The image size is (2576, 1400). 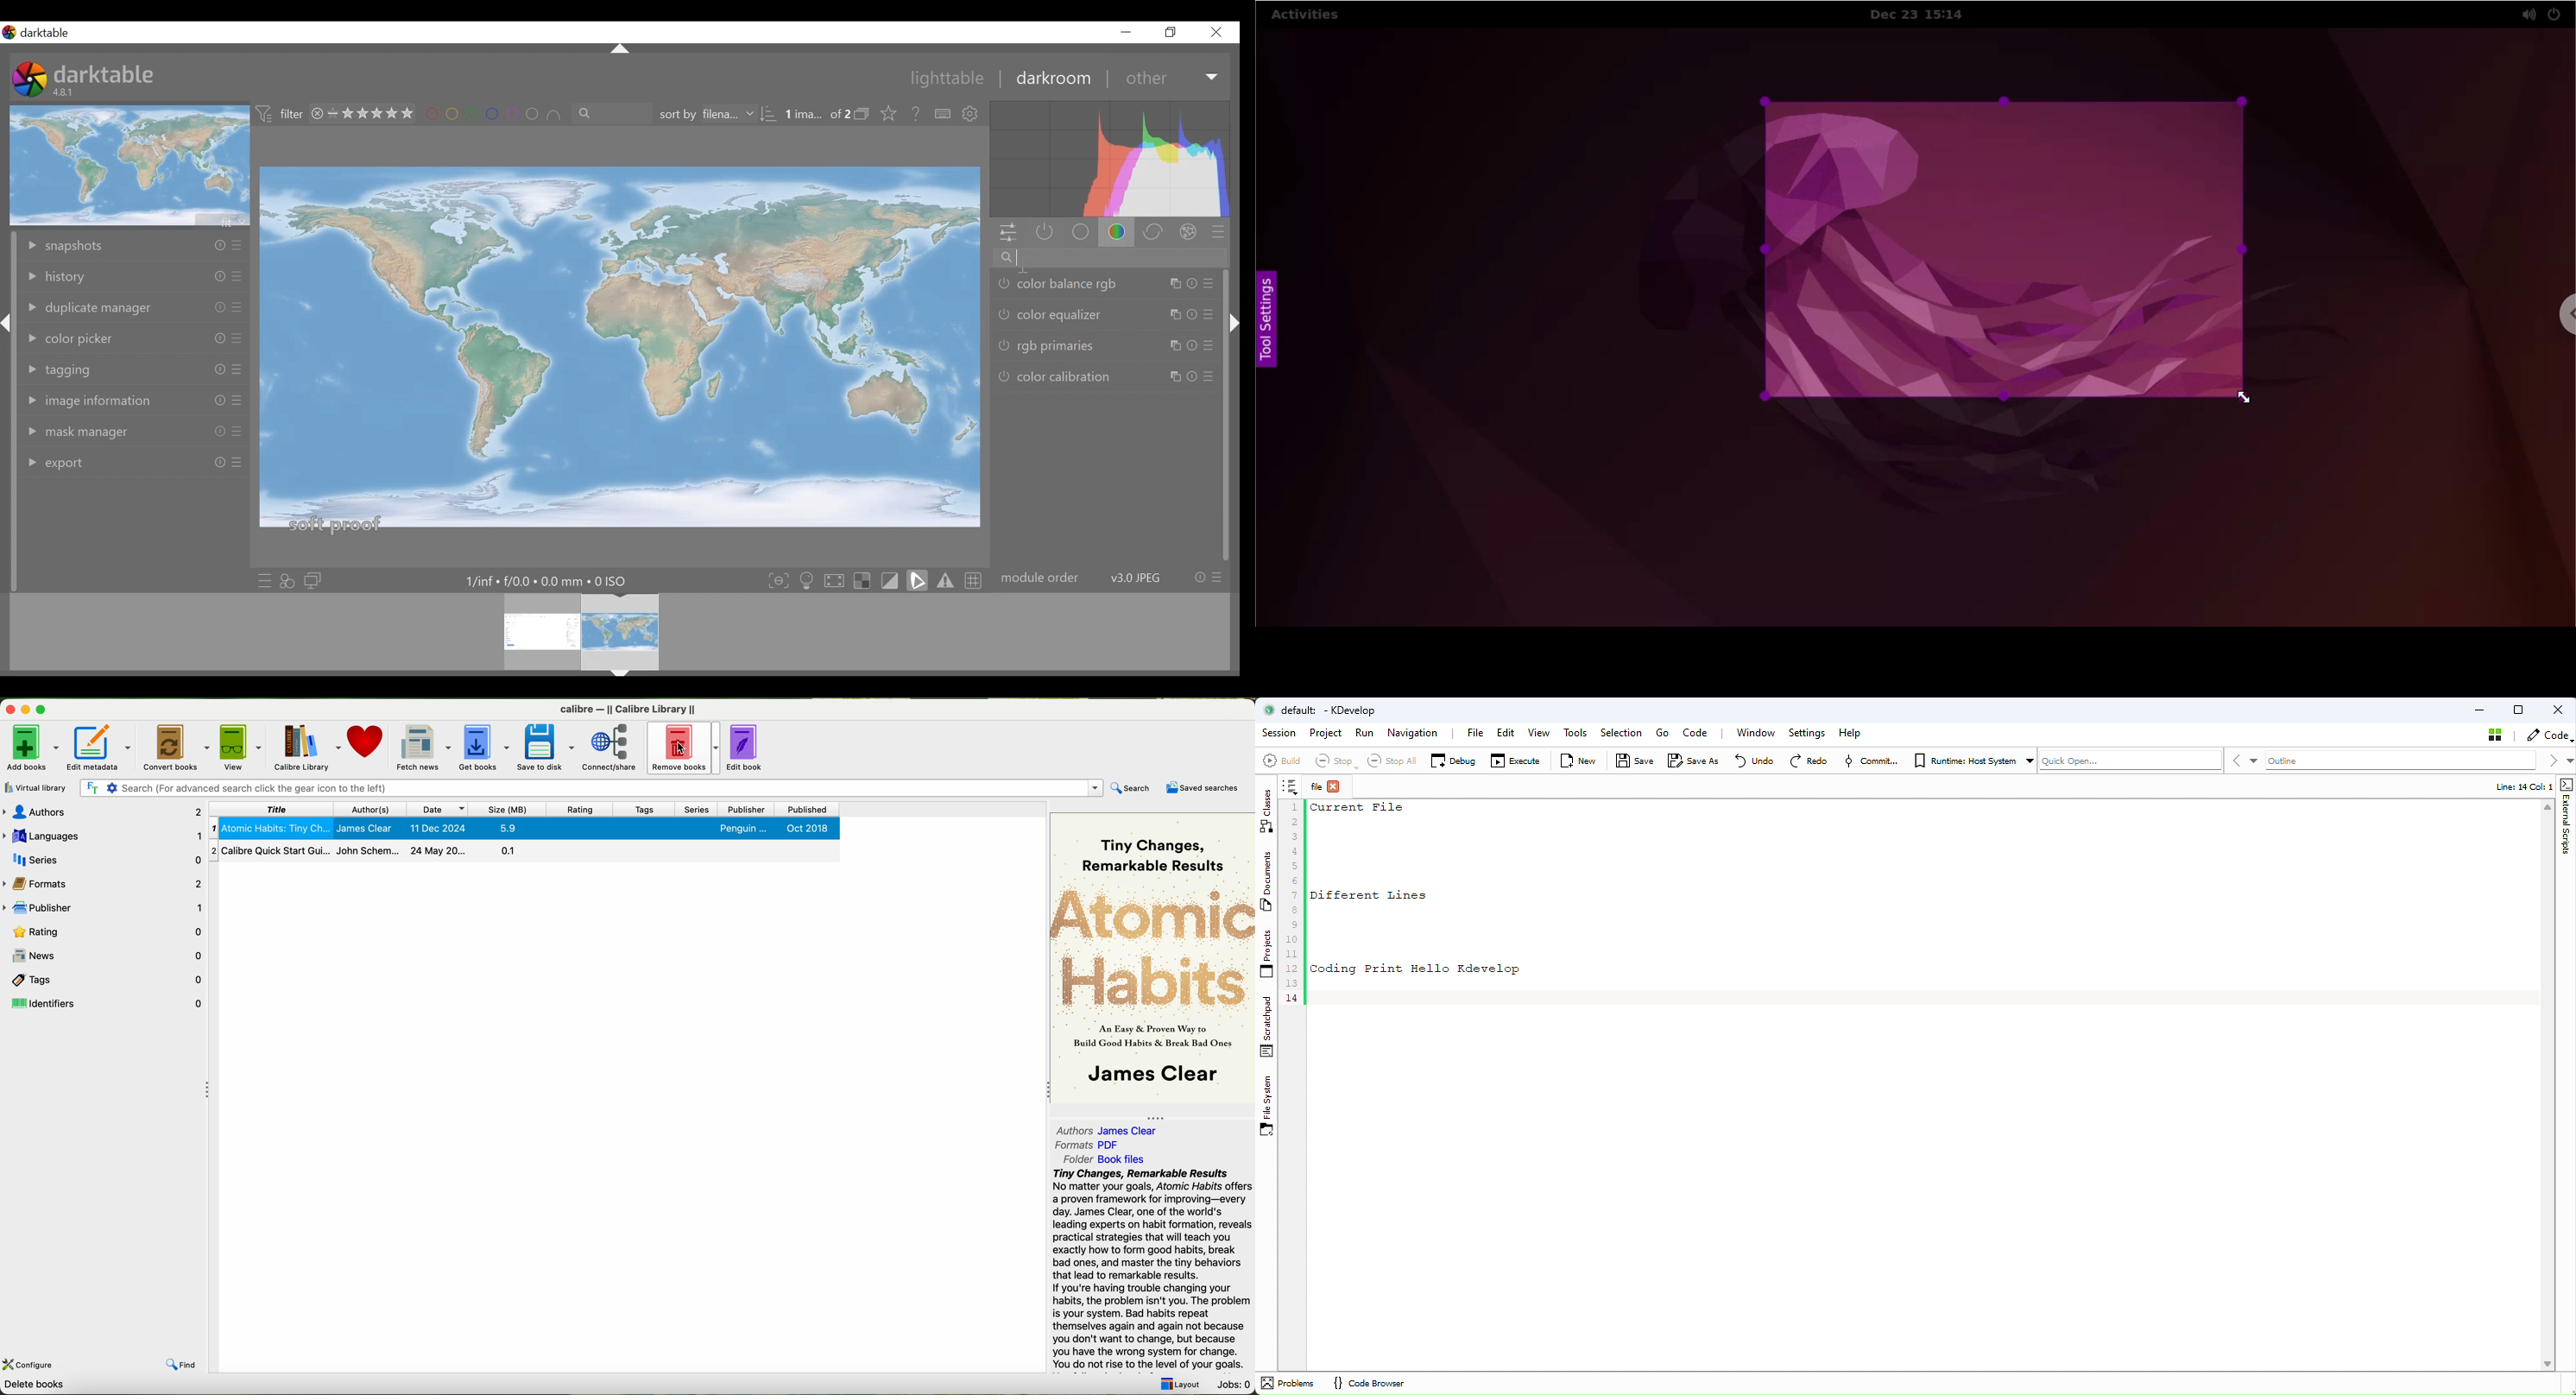 What do you see at coordinates (1271, 884) in the screenshot?
I see `Documents` at bounding box center [1271, 884].